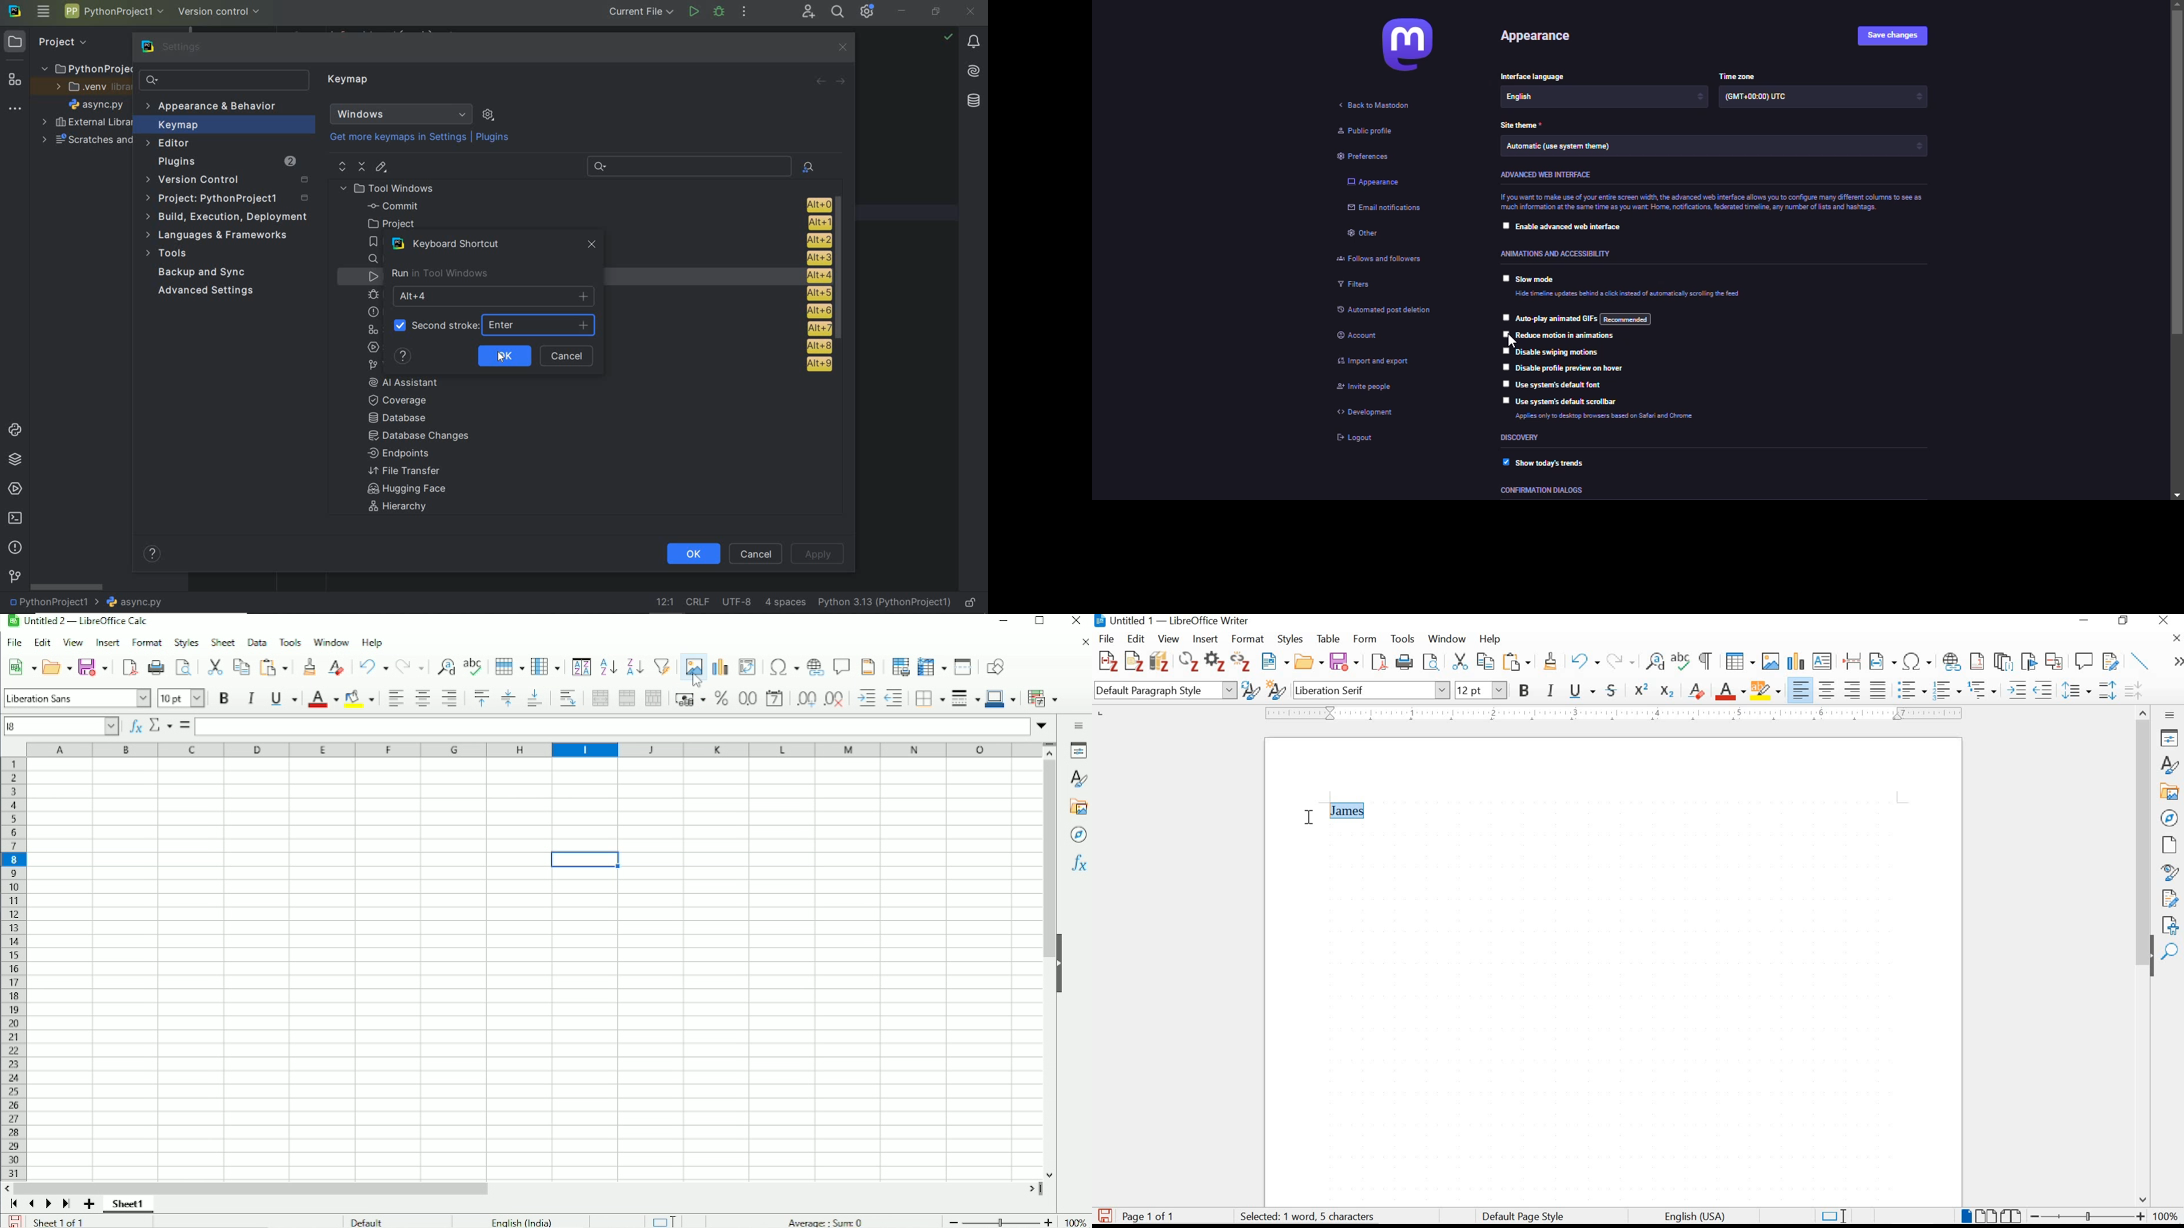  Describe the element at coordinates (1551, 464) in the screenshot. I see `show today's trends` at that location.